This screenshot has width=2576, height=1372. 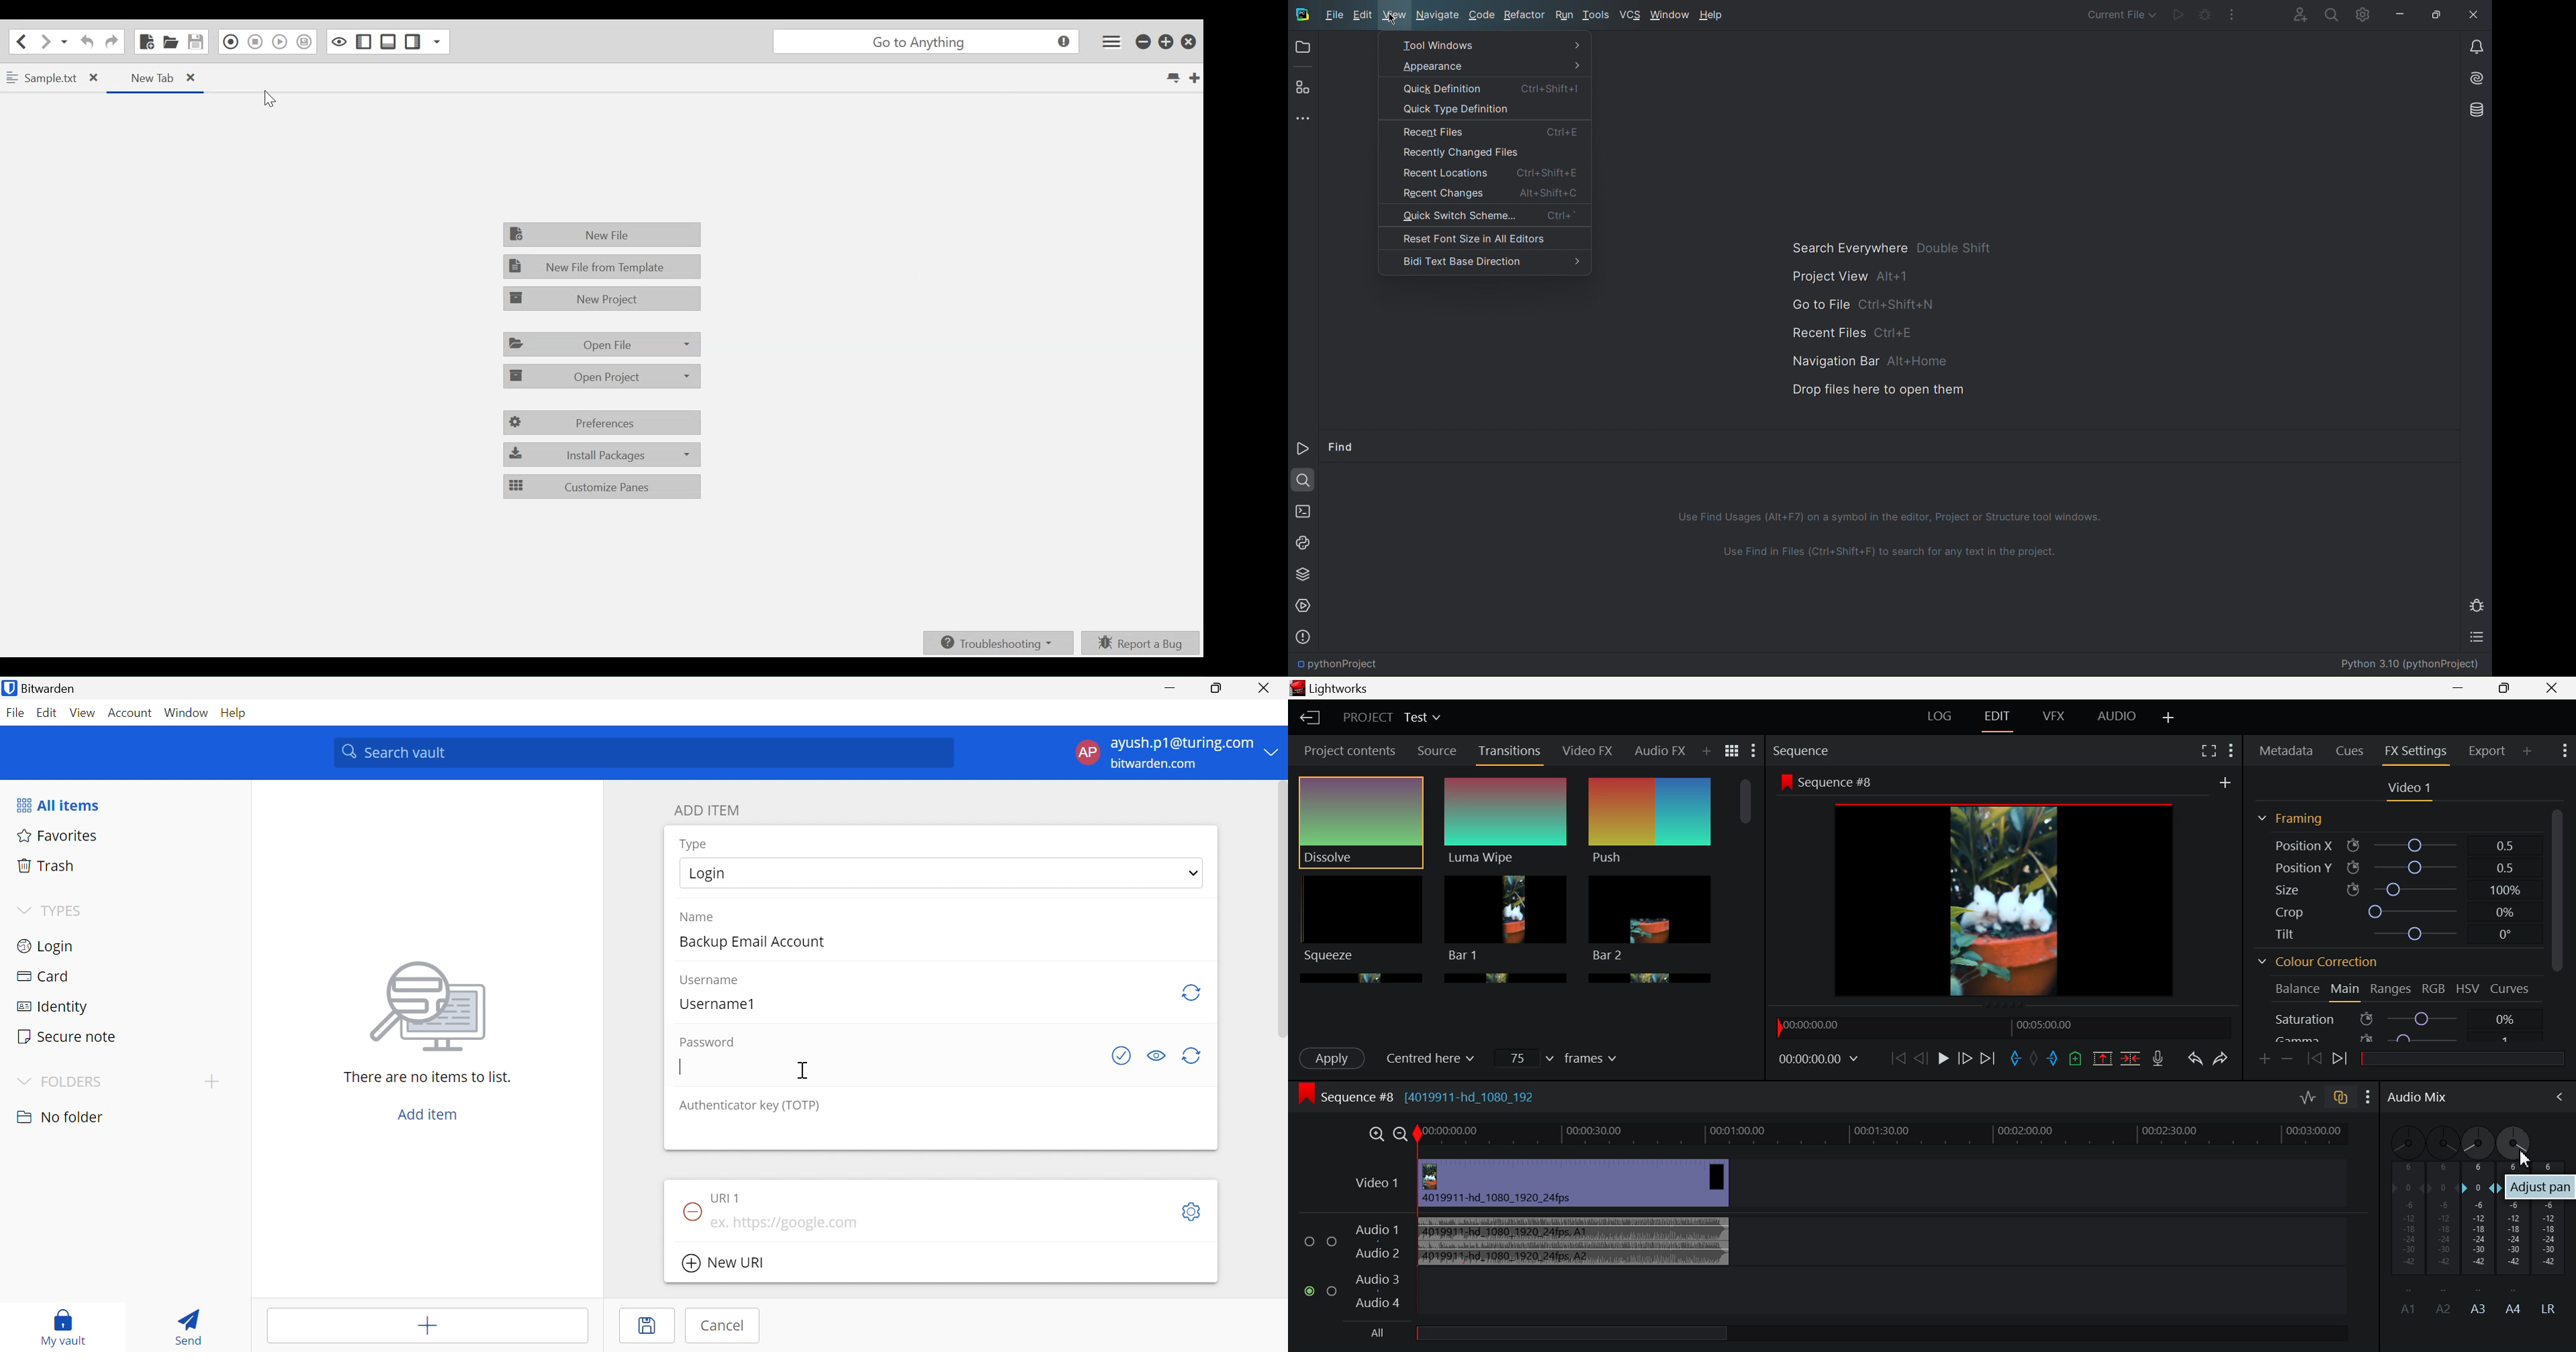 I want to click on More, so click(x=2232, y=13).